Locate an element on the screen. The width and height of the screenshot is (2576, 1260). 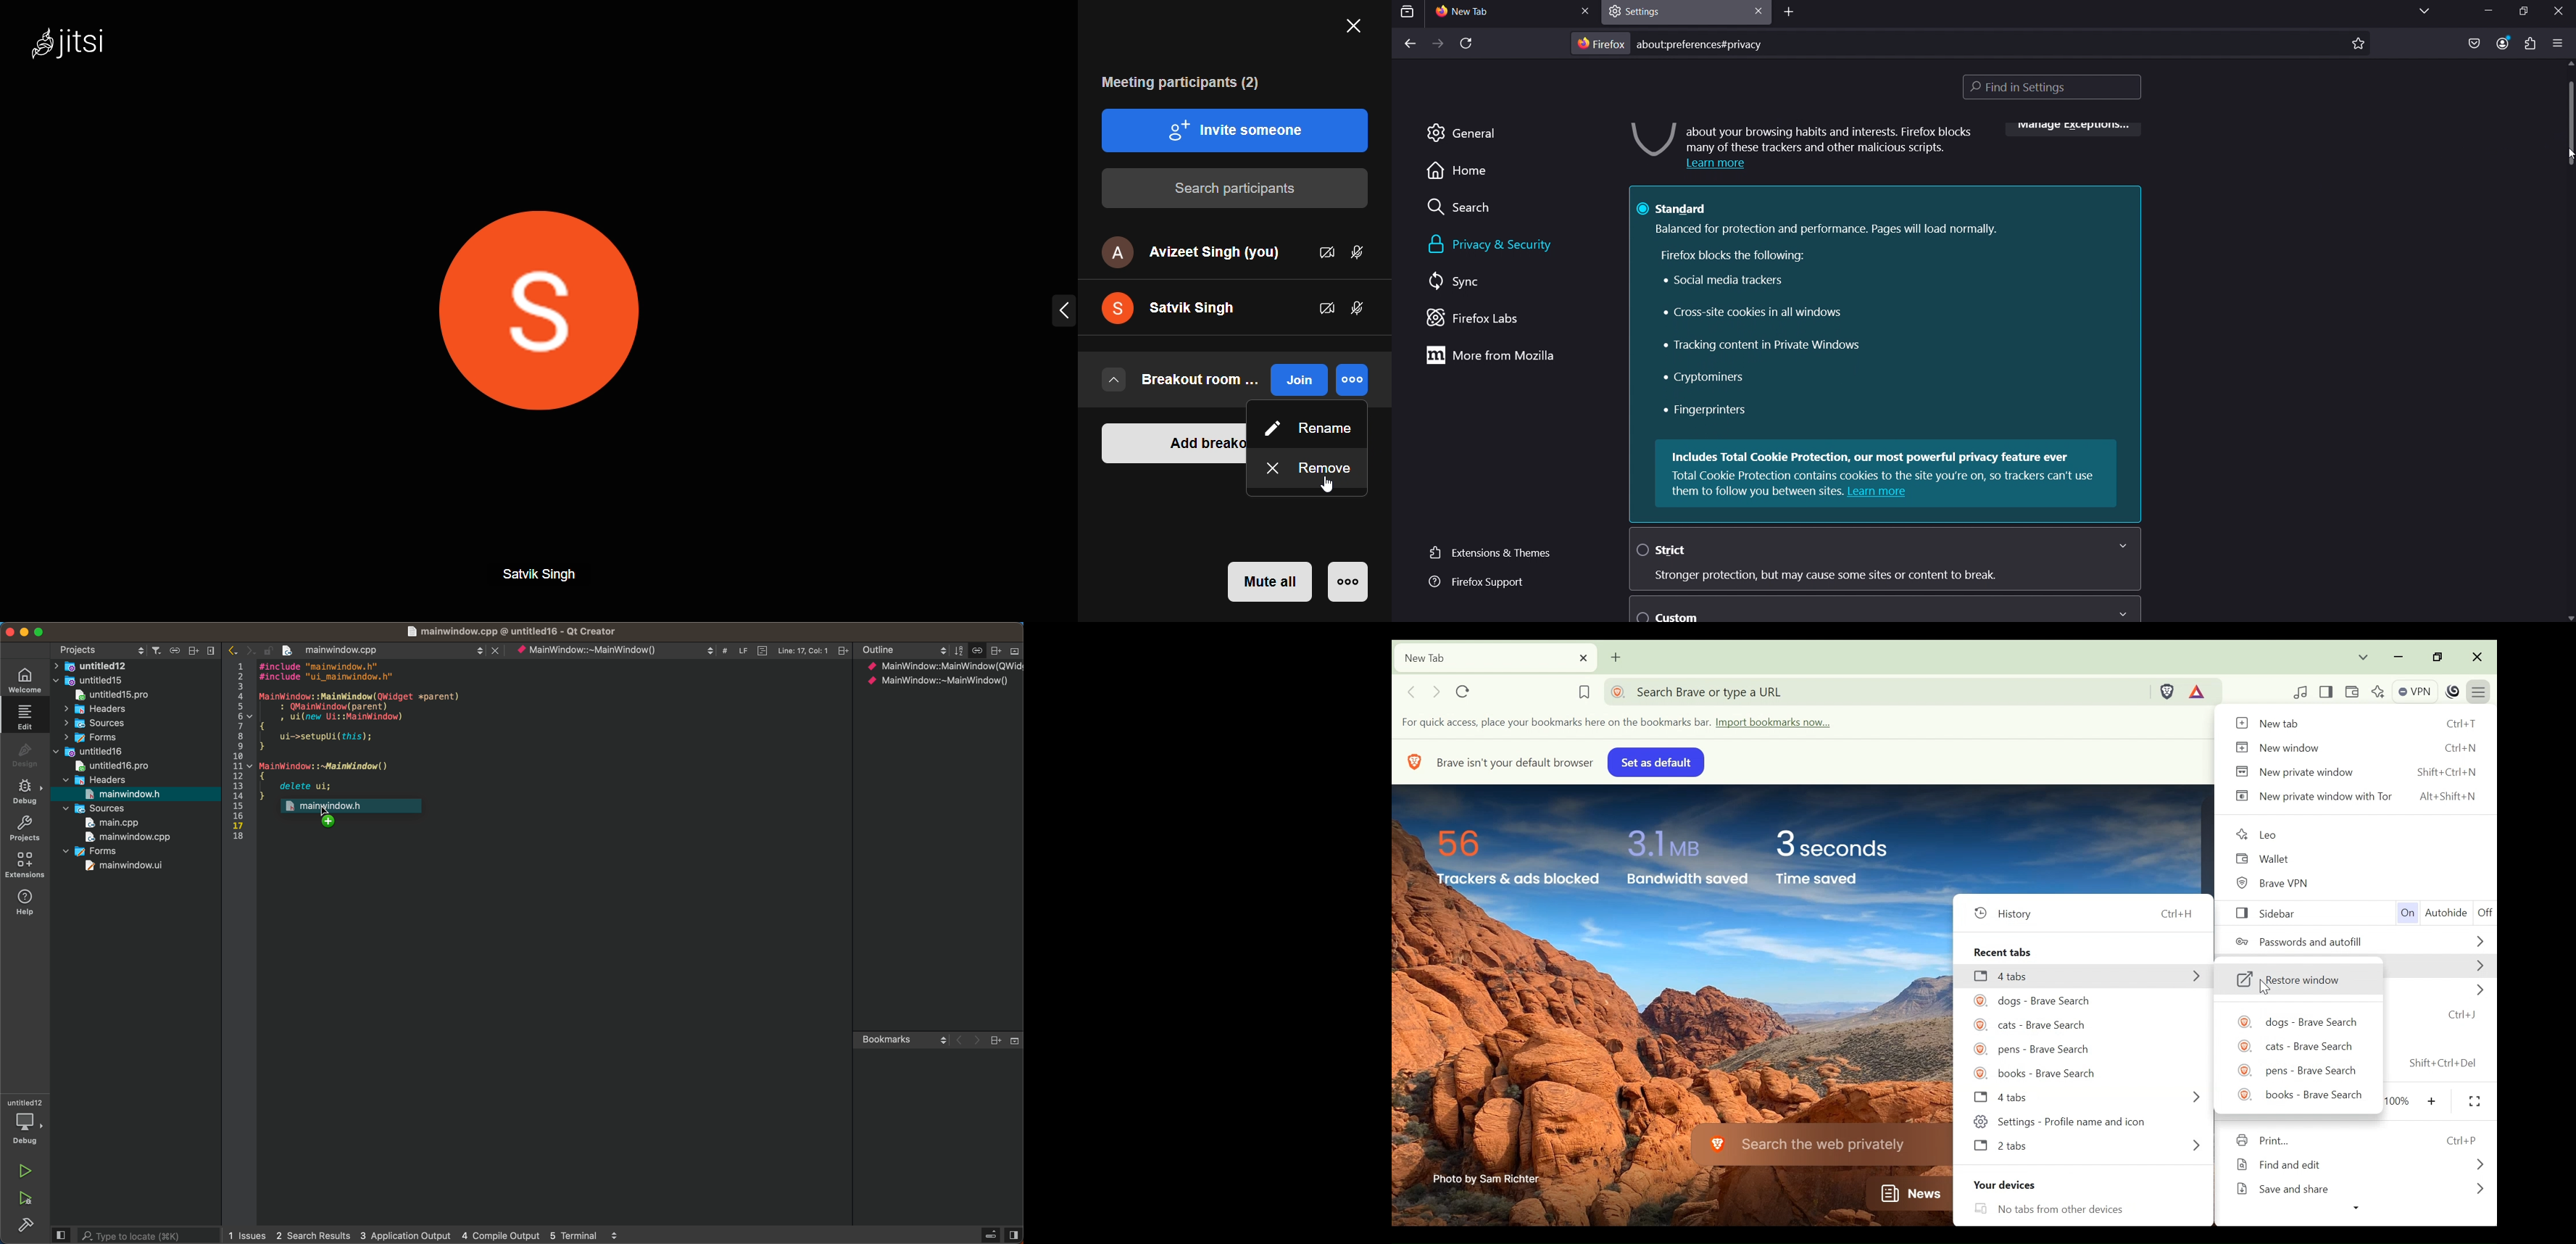
Sarvik Sigh is located at coordinates (544, 573).